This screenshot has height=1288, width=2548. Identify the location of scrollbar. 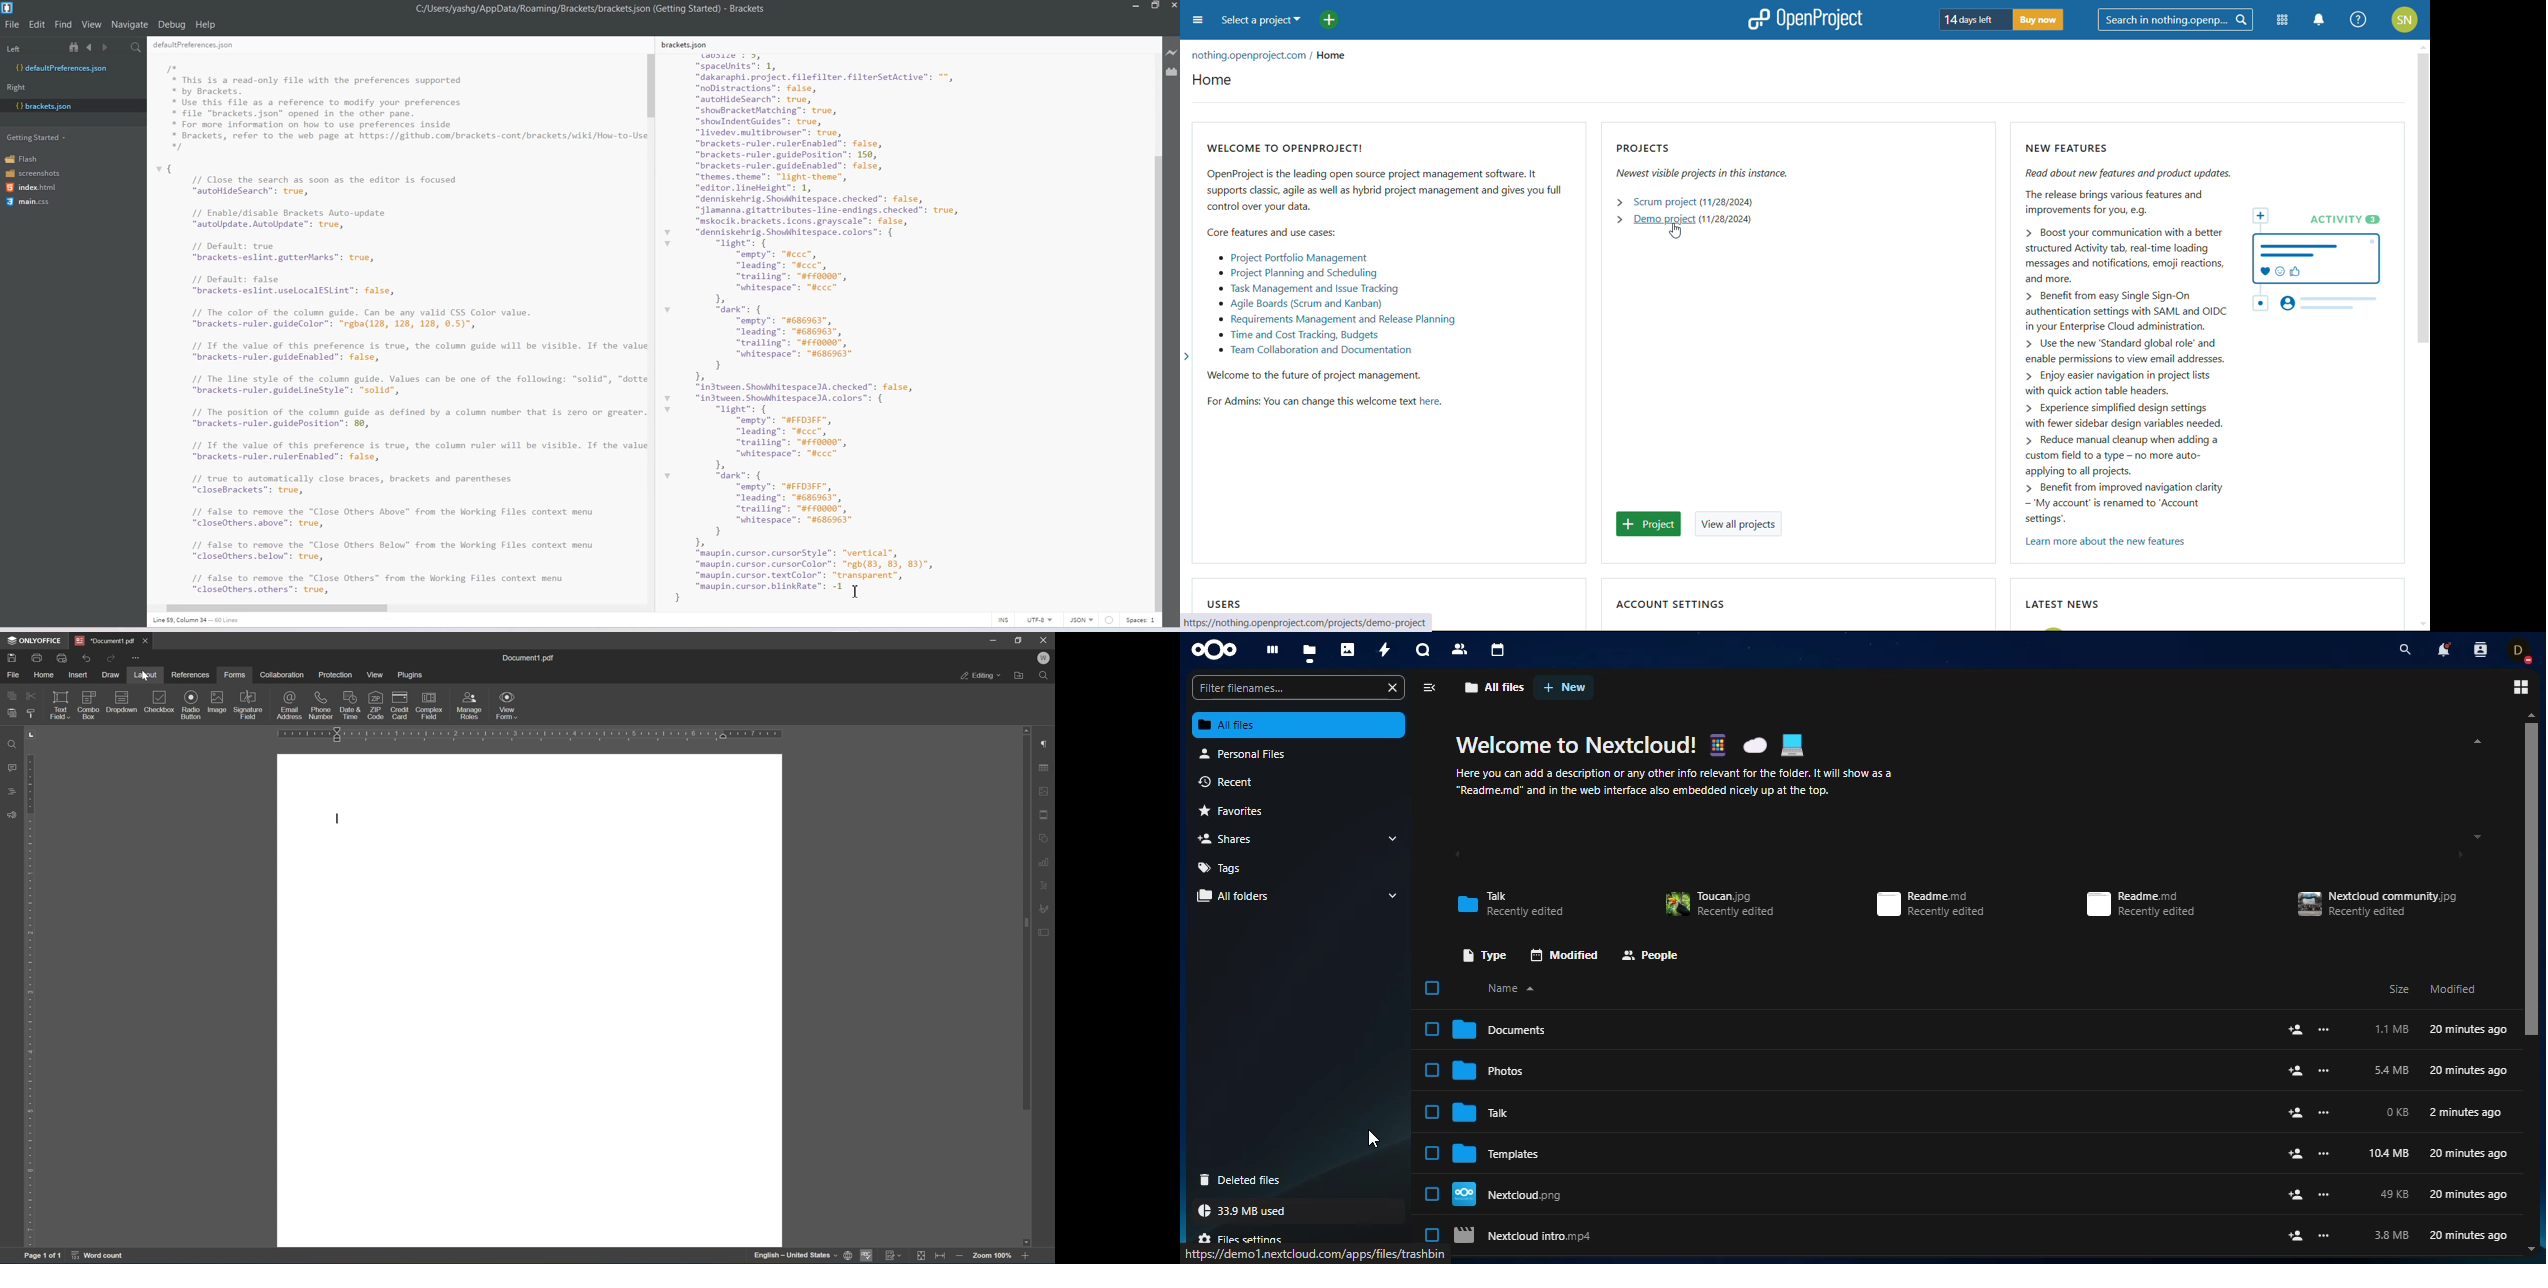
(2423, 198).